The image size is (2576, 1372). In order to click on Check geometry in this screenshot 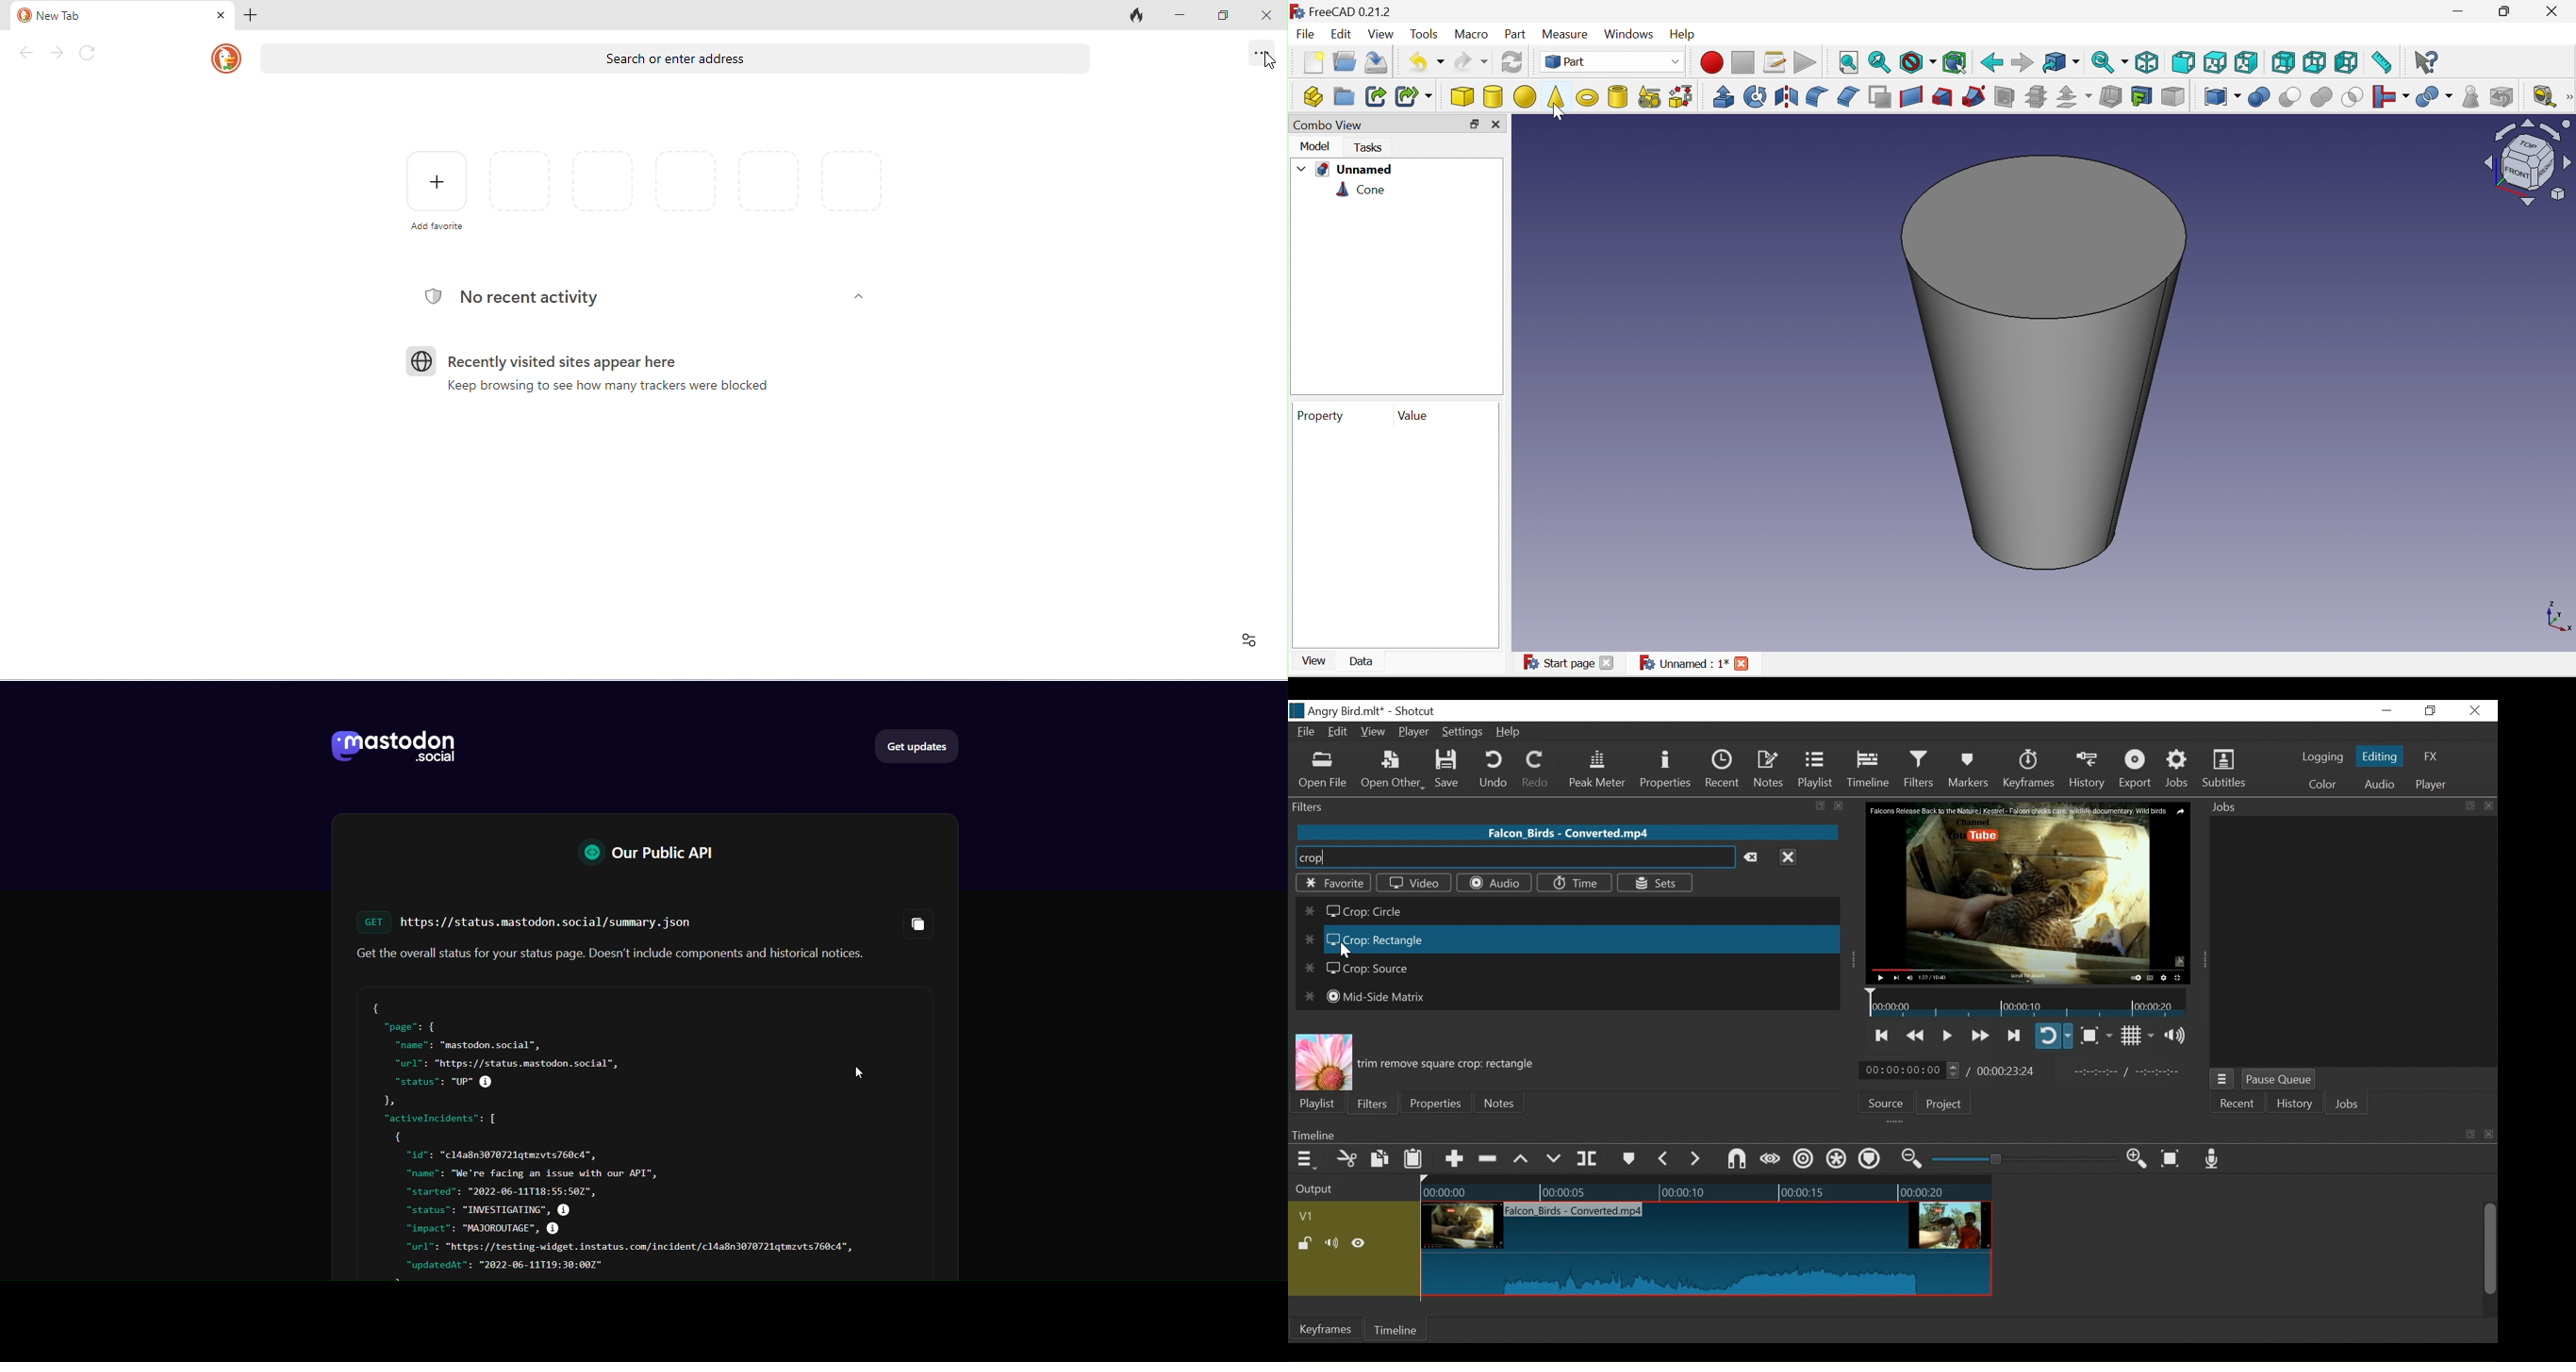, I will do `click(2471, 97)`.